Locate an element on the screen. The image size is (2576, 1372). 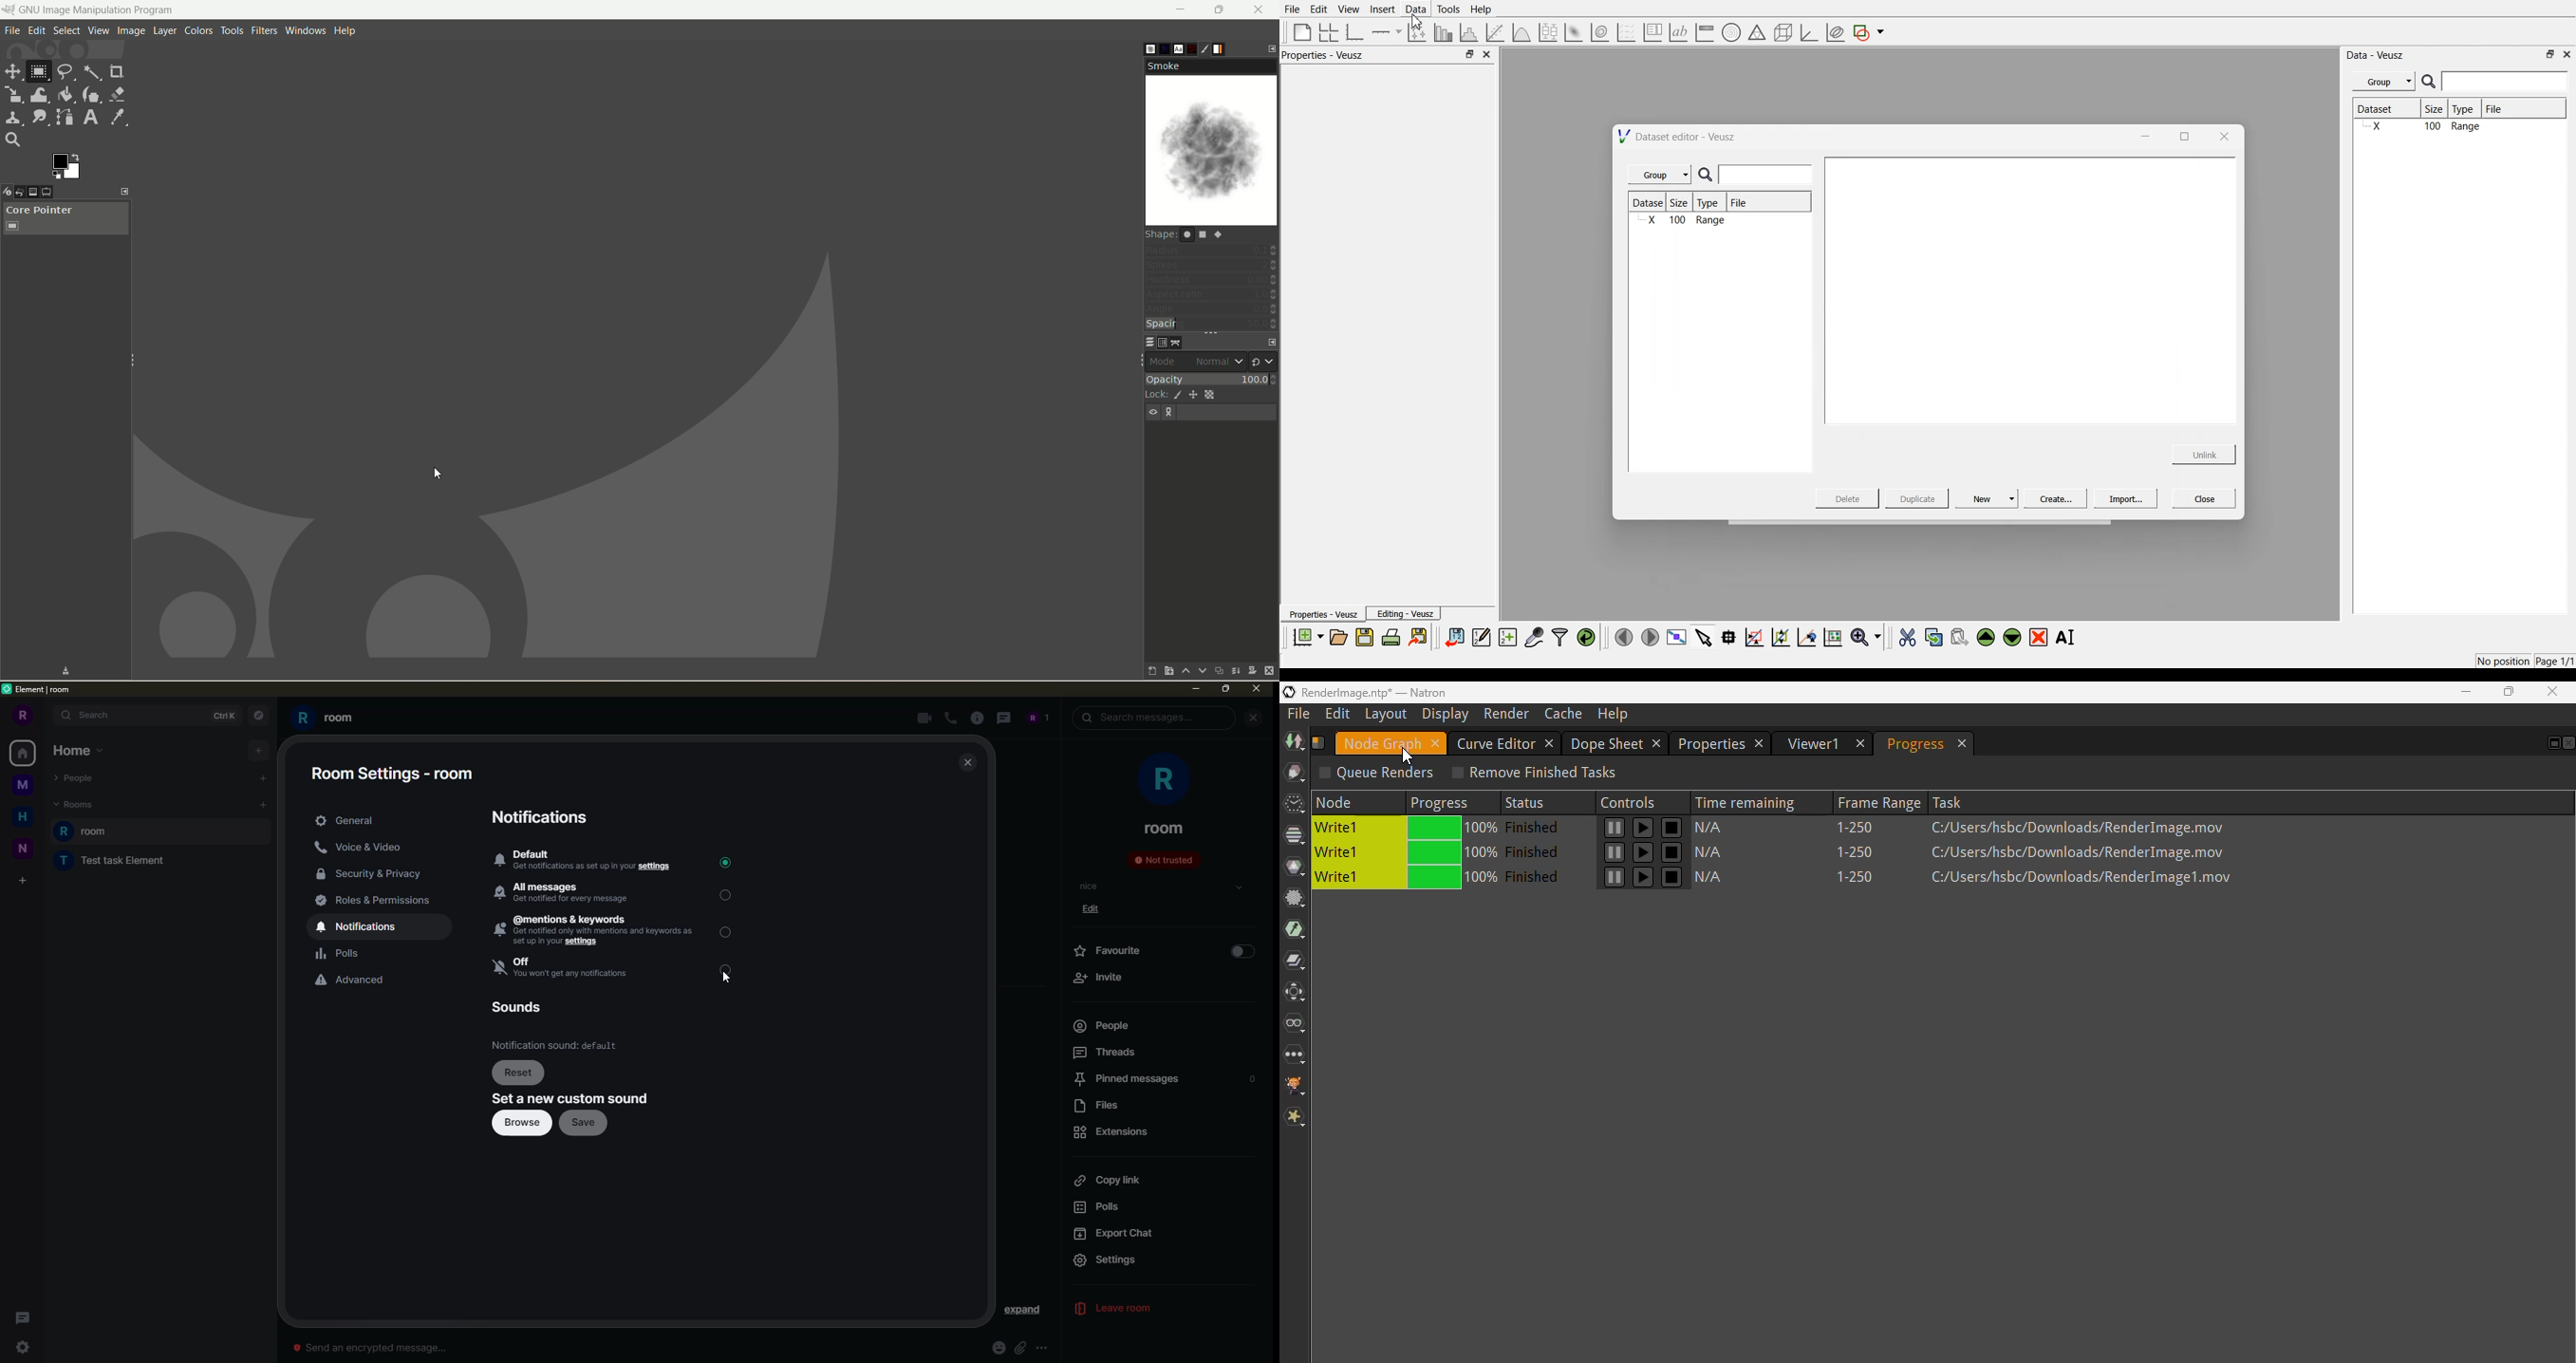
copy link is located at coordinates (1107, 1181).